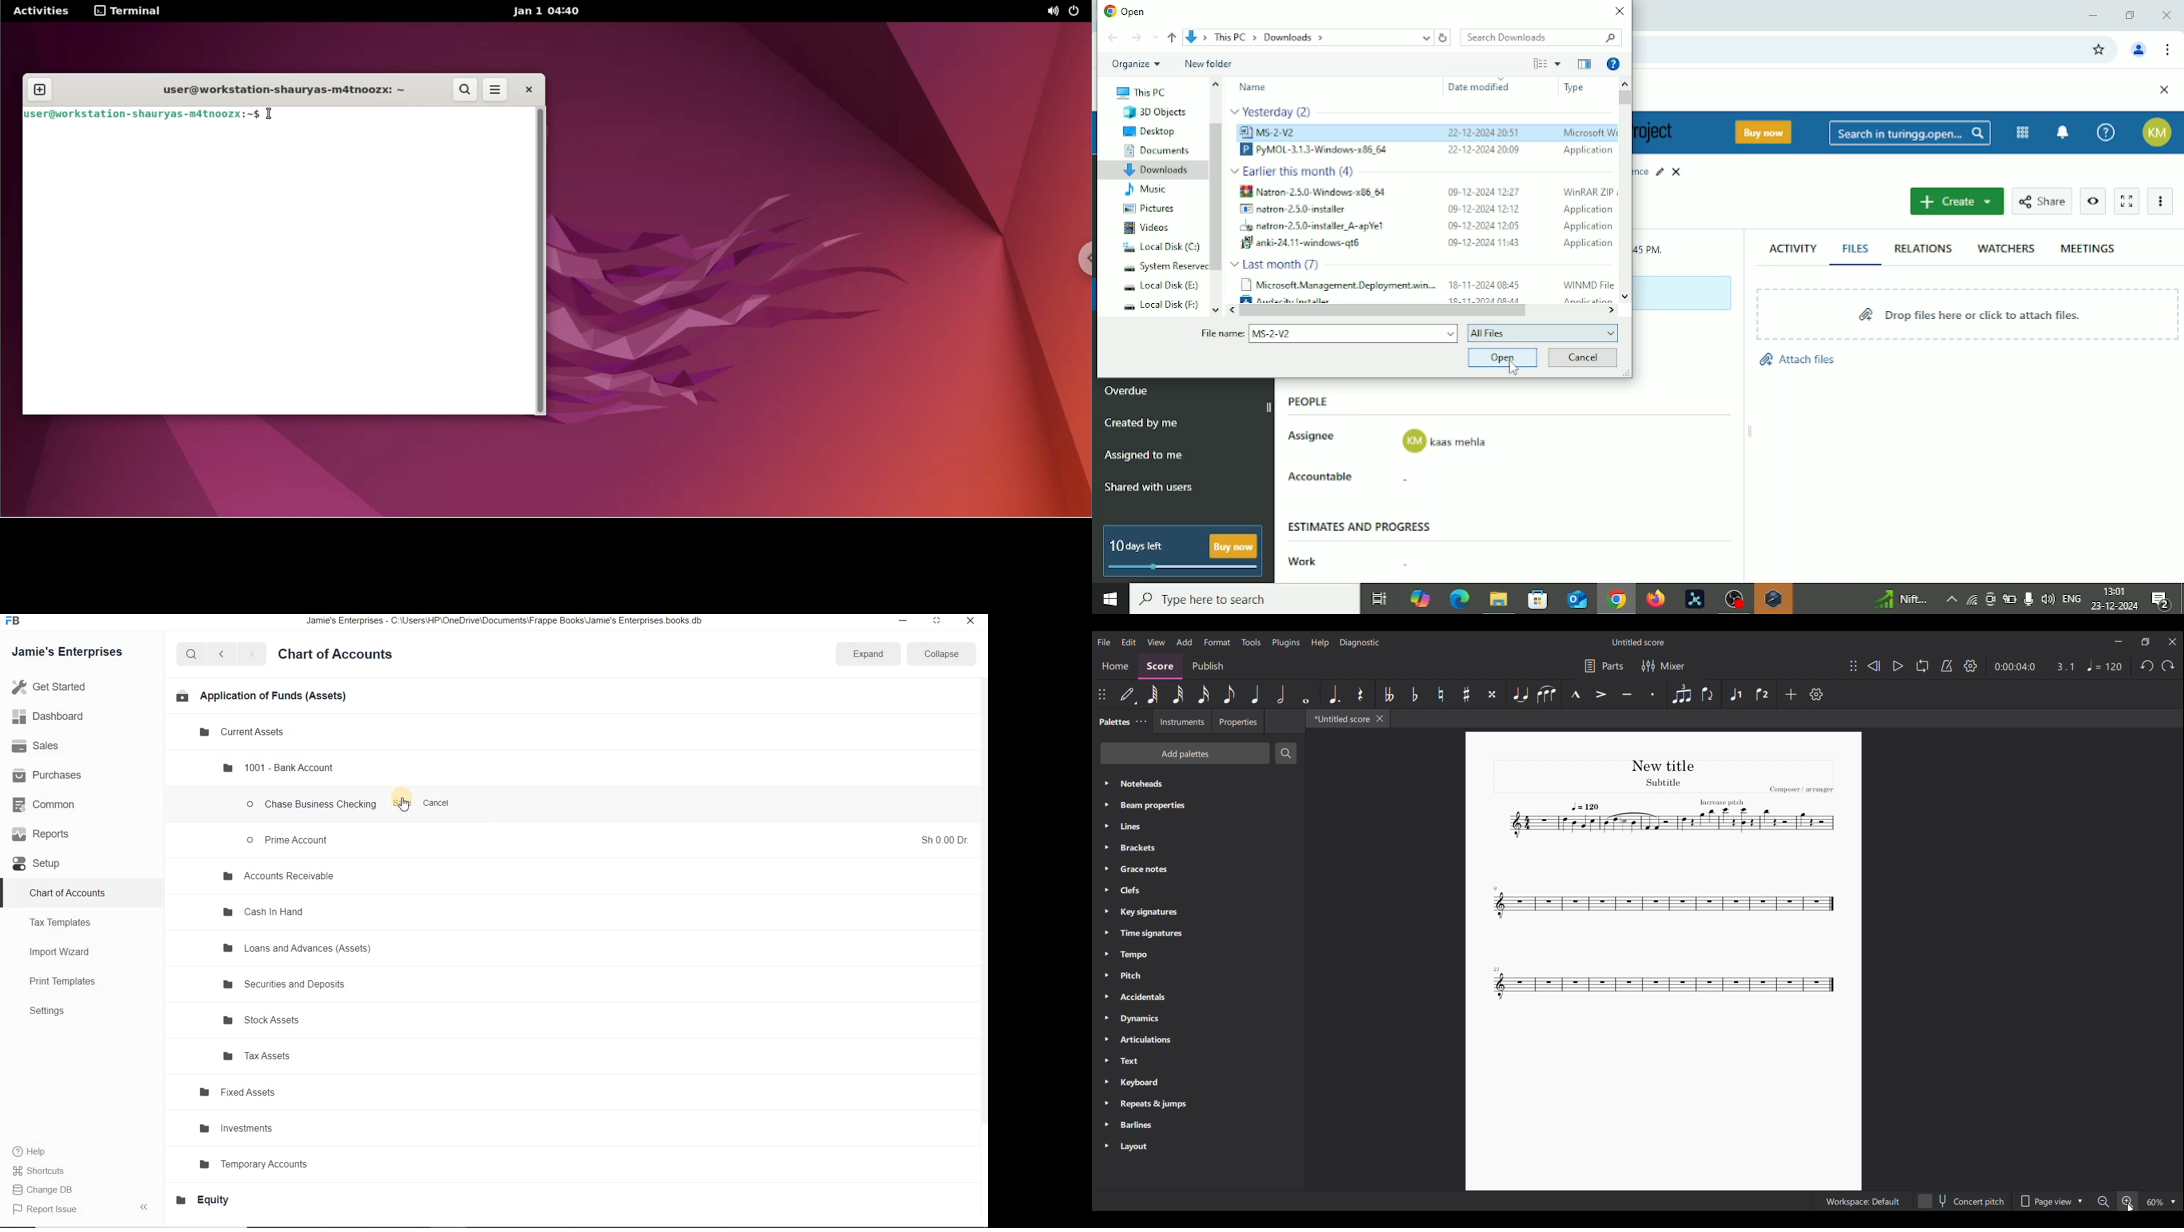 The image size is (2184, 1232). I want to click on Microsoft edge, so click(1458, 600).